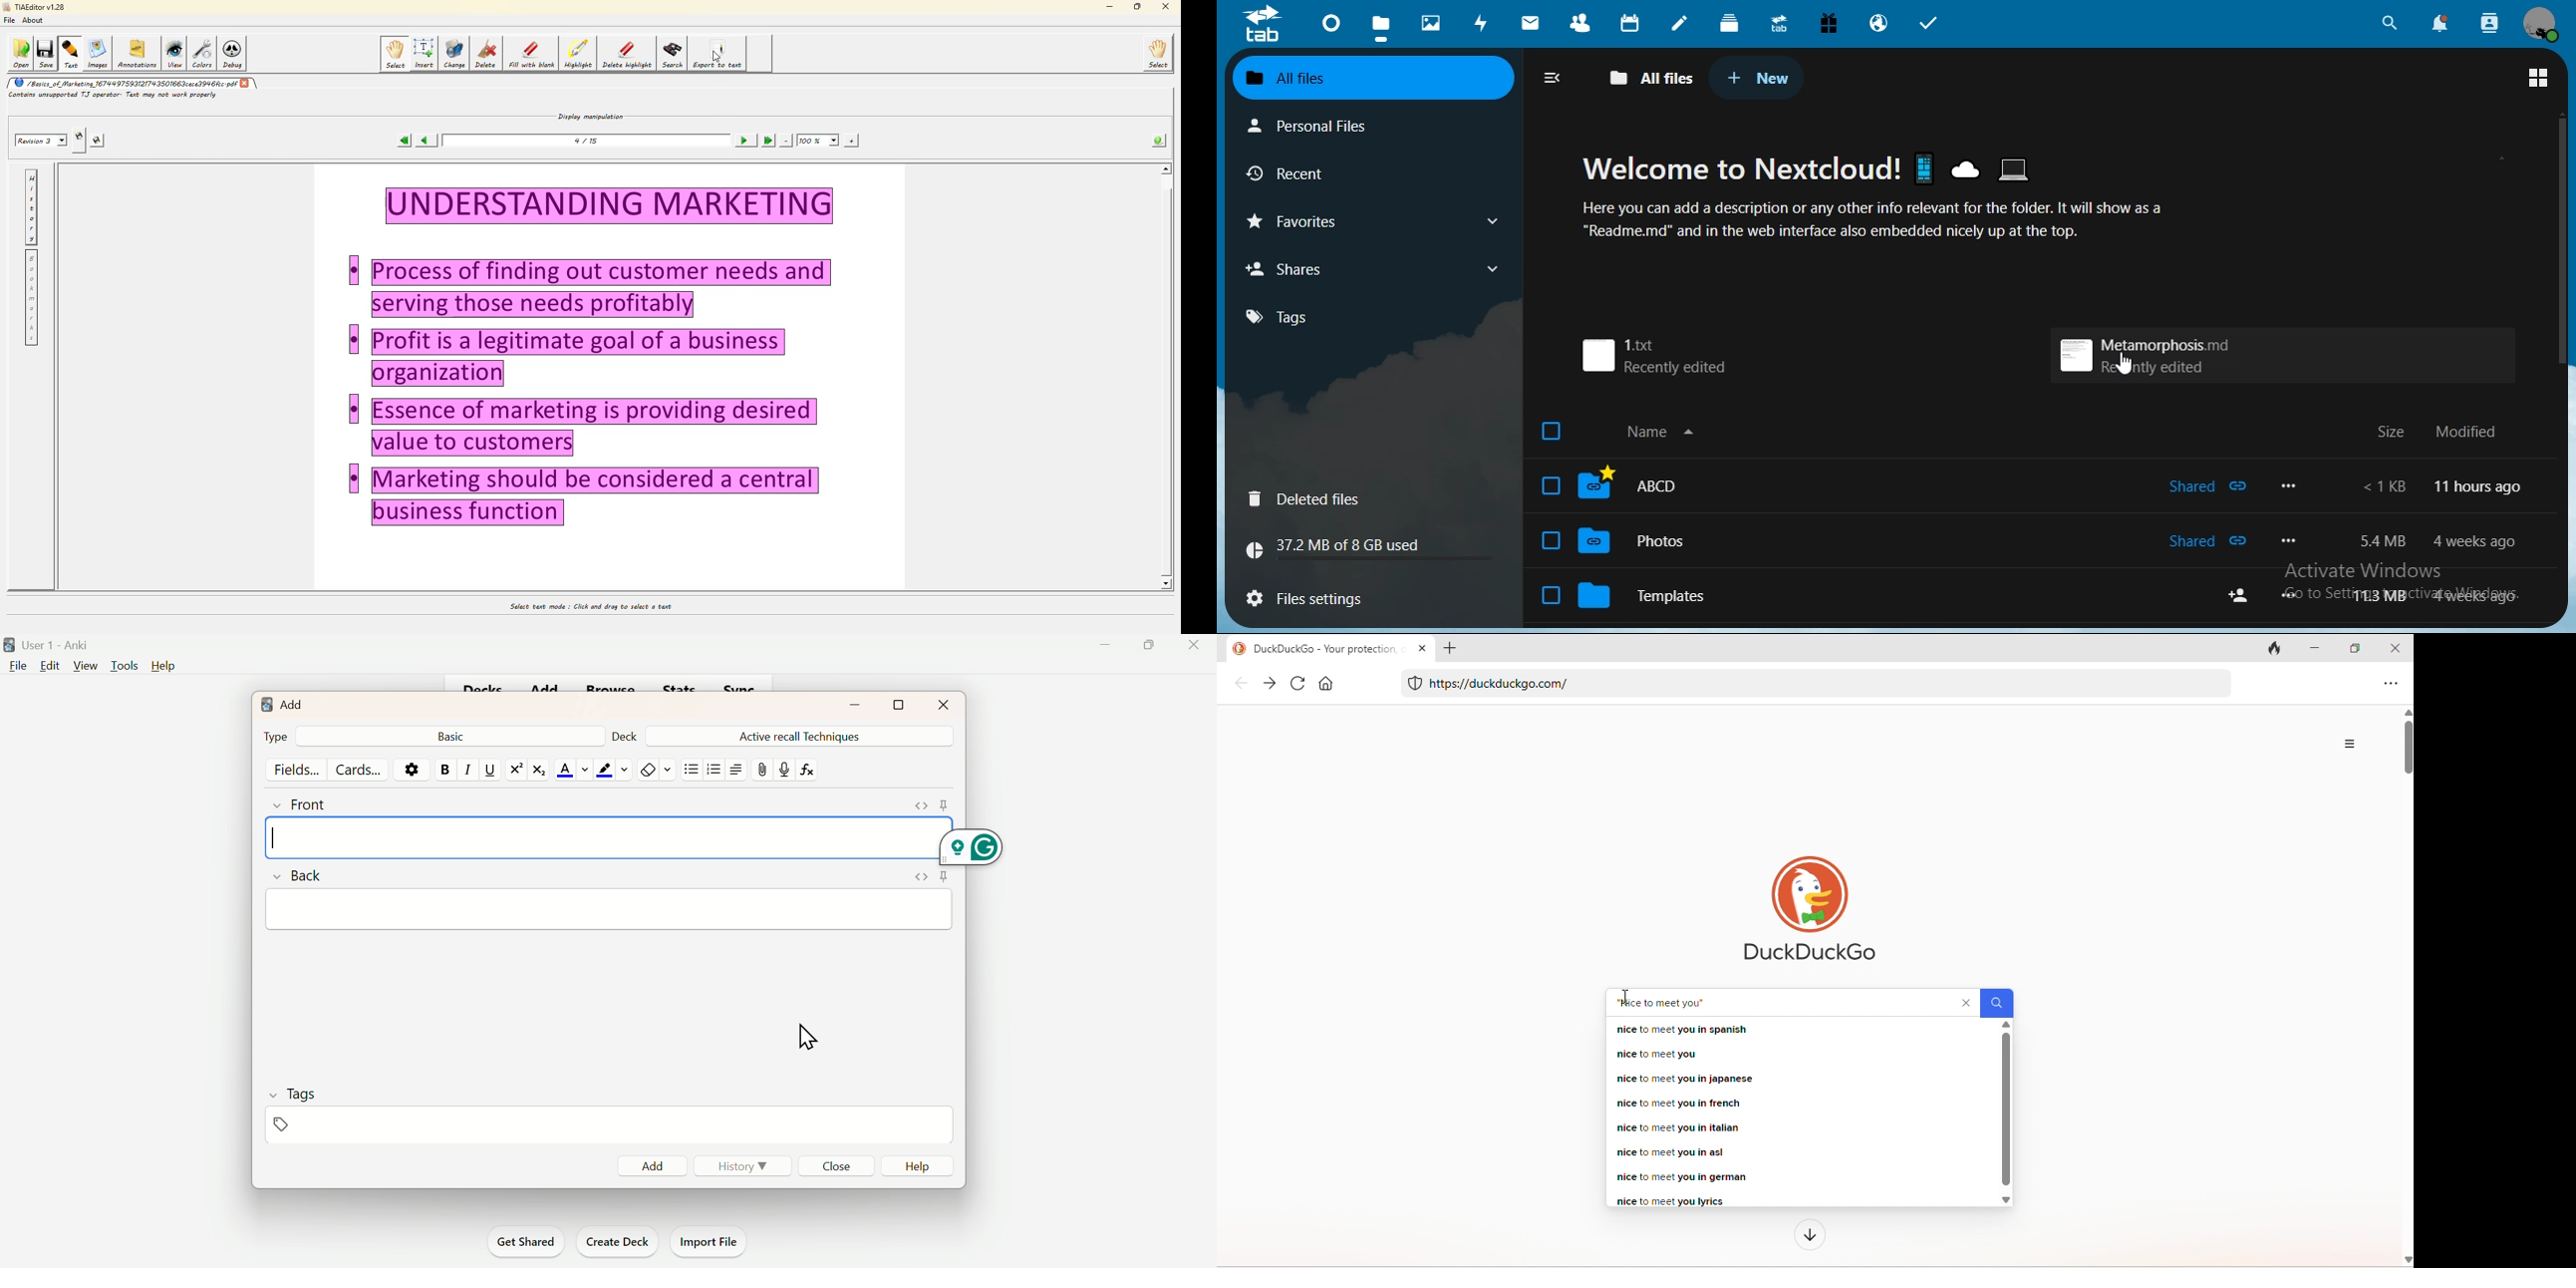 The image size is (2576, 1288). Describe the element at coordinates (1763, 77) in the screenshot. I see `new` at that location.